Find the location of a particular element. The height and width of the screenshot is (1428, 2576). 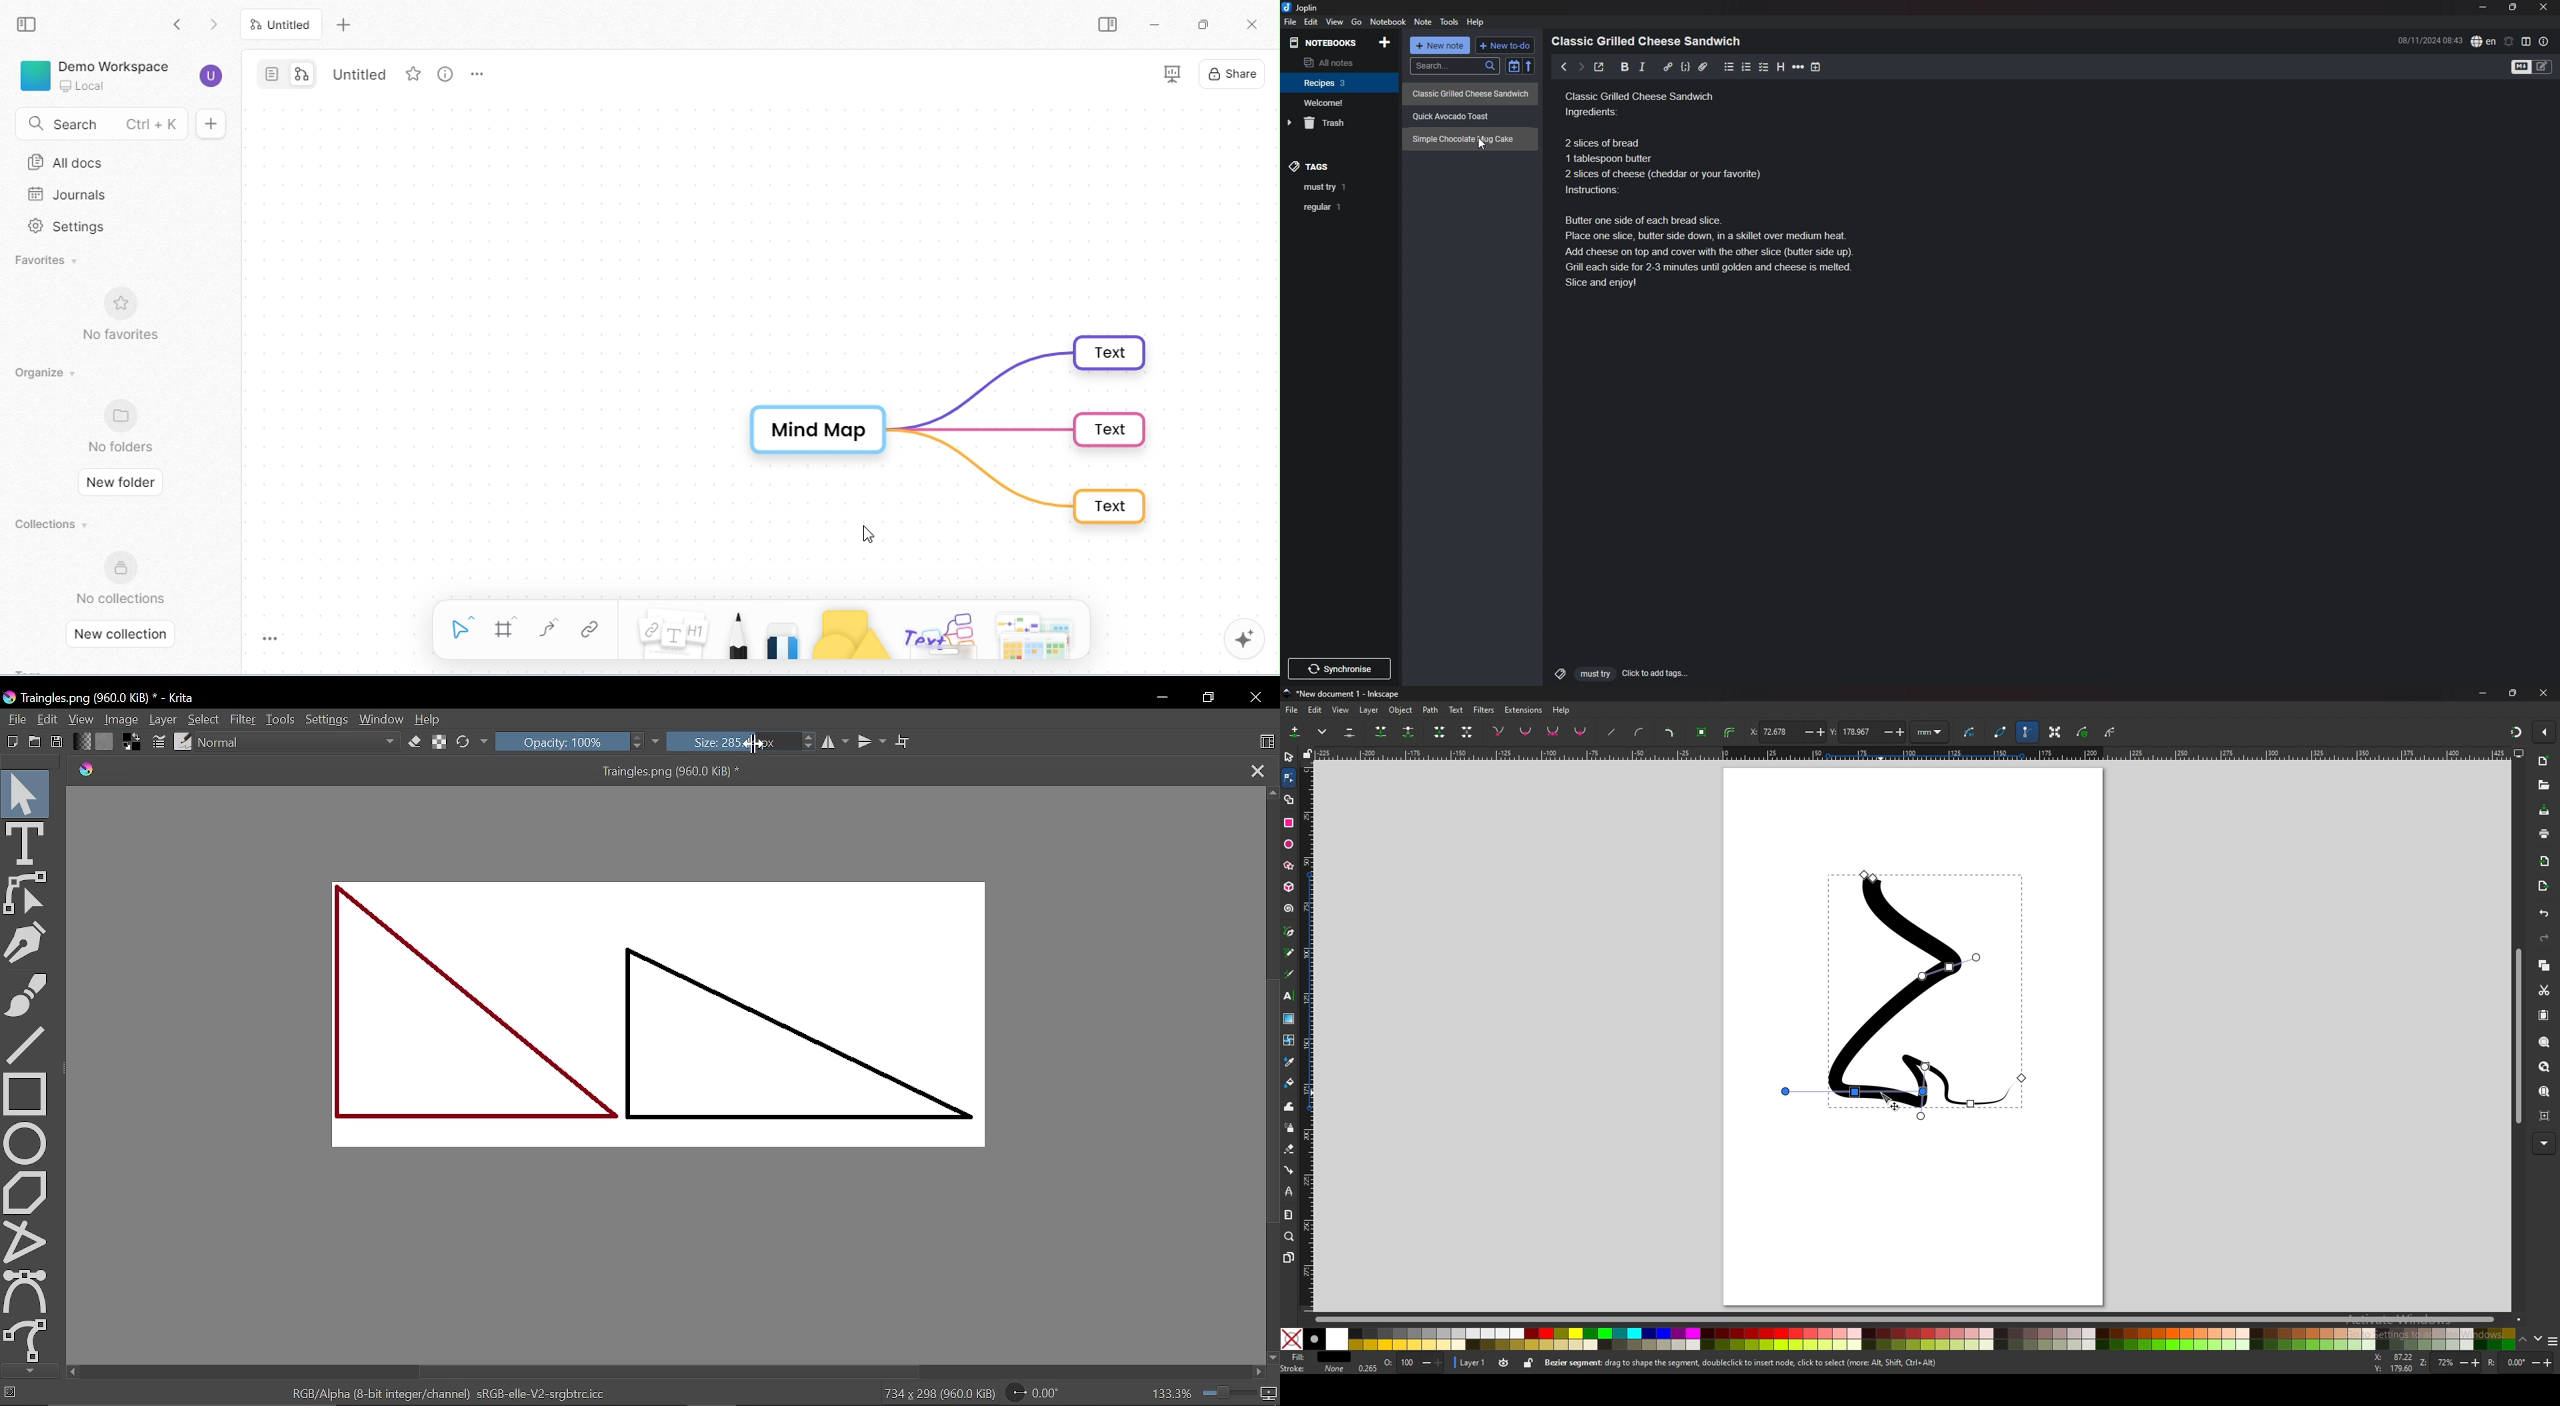

search is located at coordinates (1455, 66).